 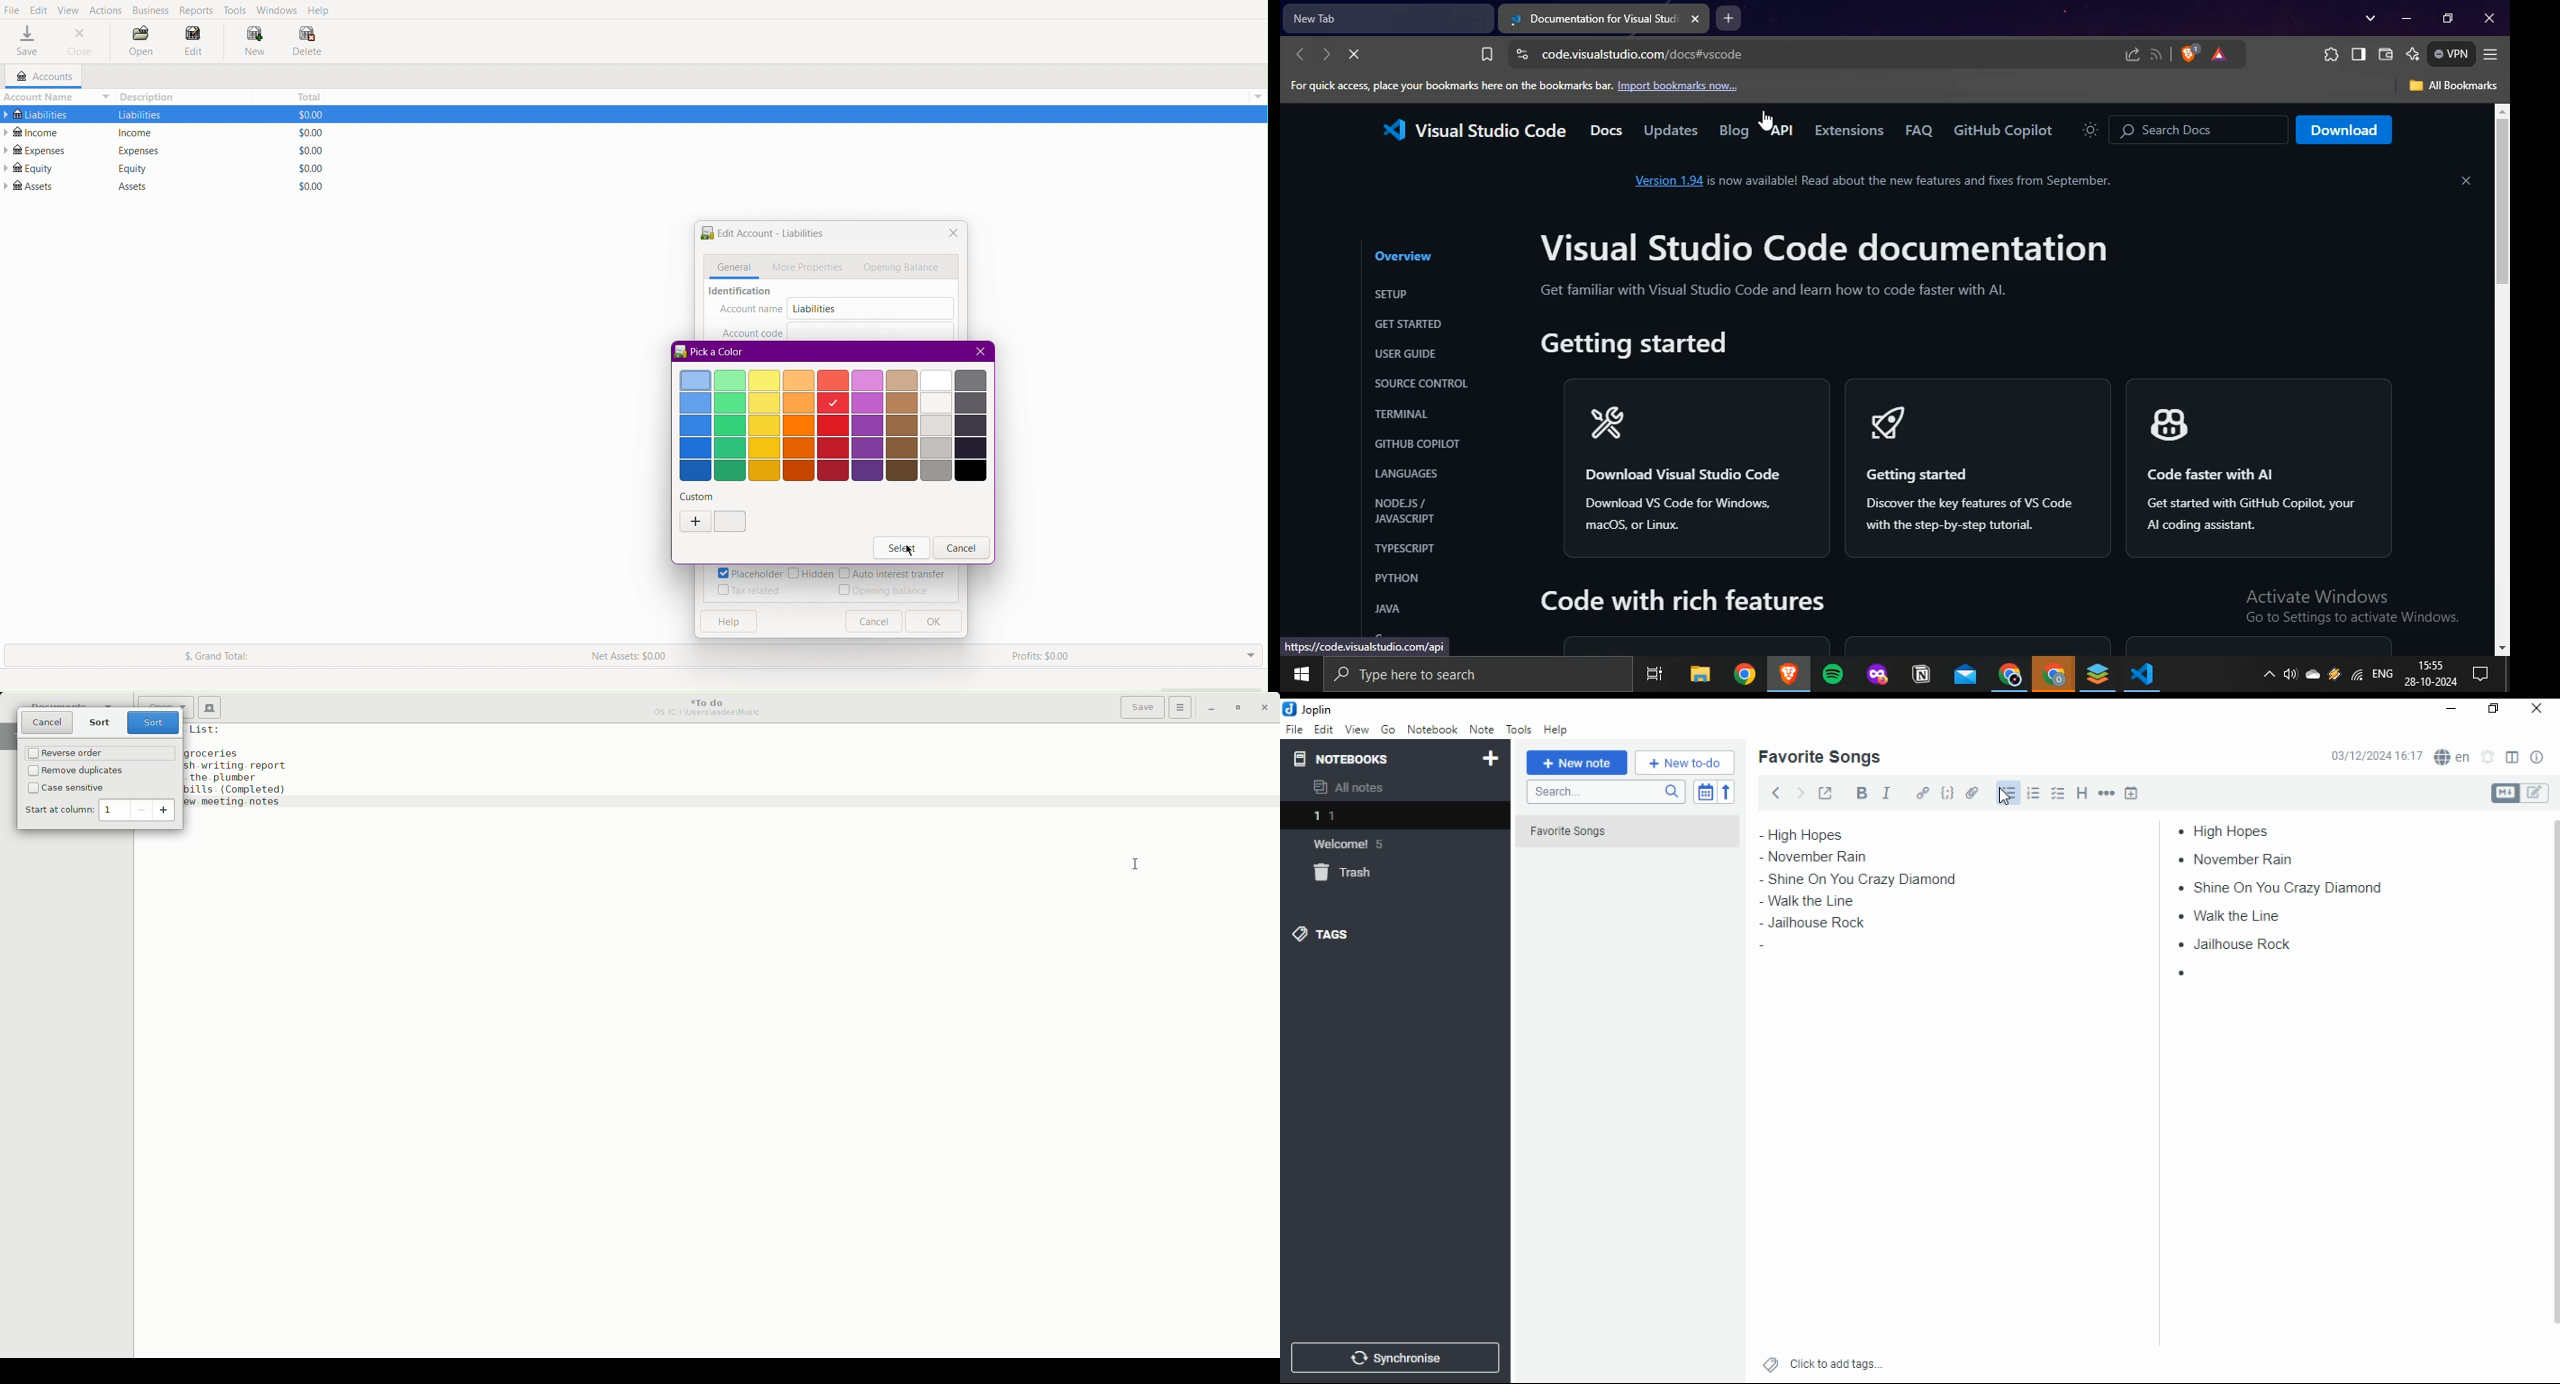 I want to click on edit, so click(x=1323, y=728).